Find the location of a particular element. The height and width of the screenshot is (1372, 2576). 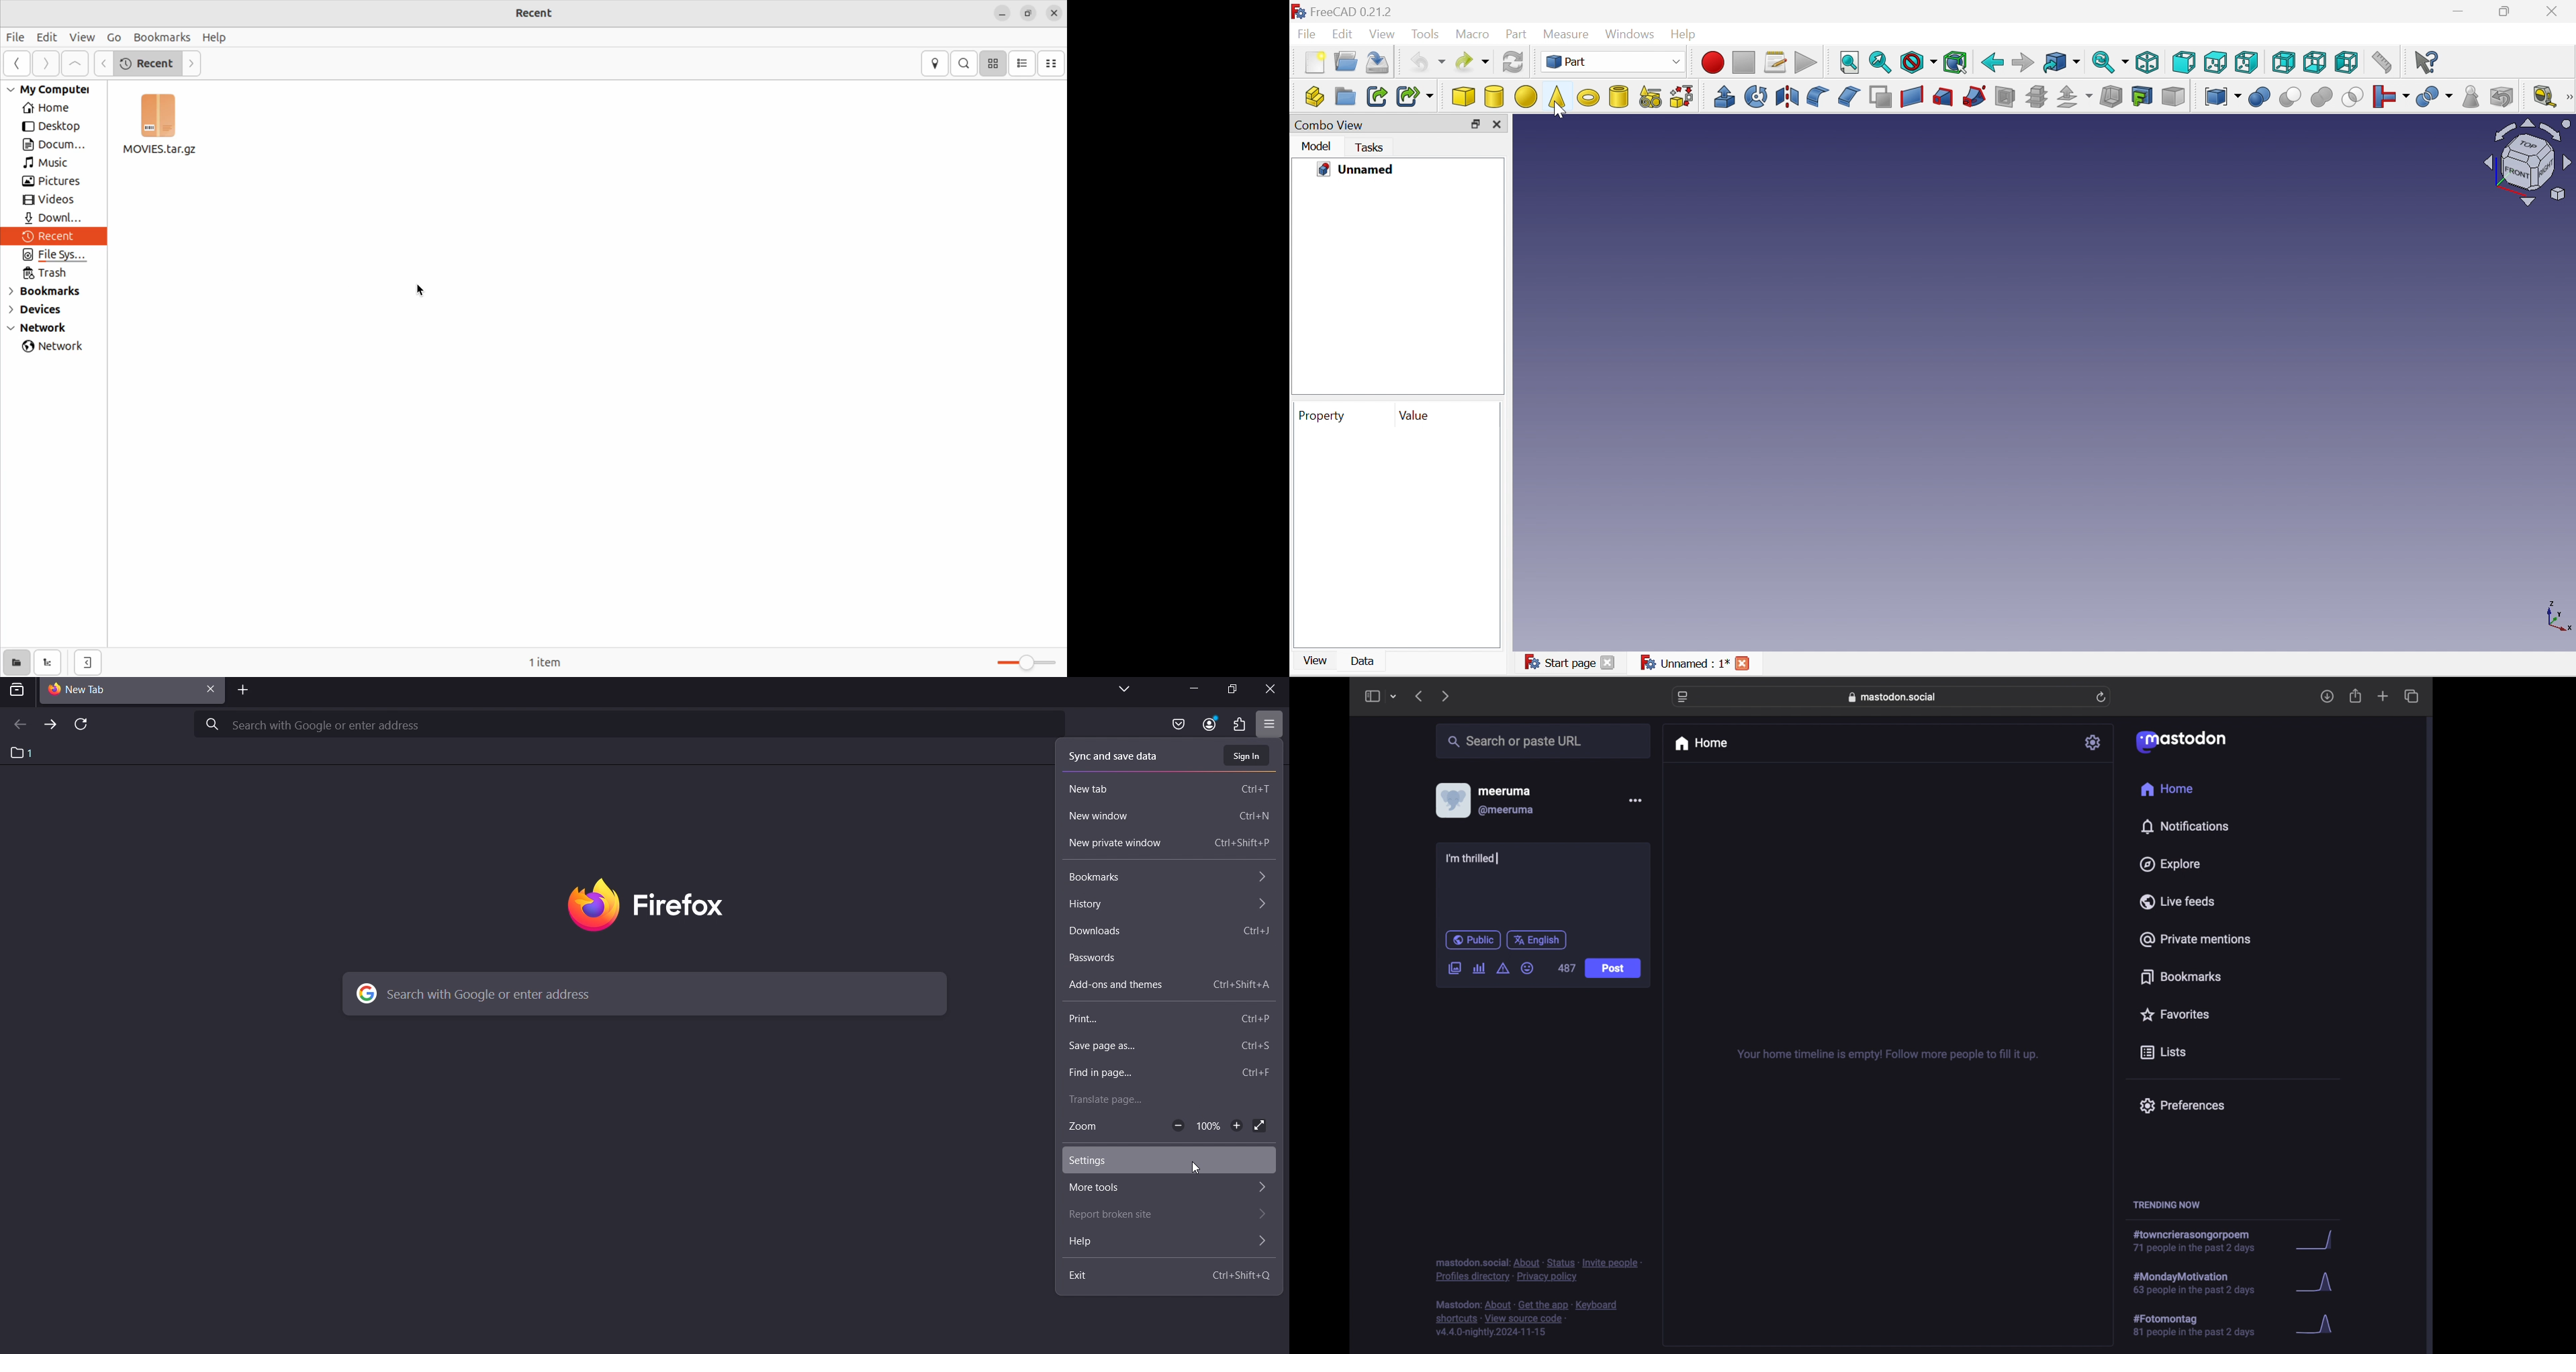

Isometric is located at coordinates (2150, 62).